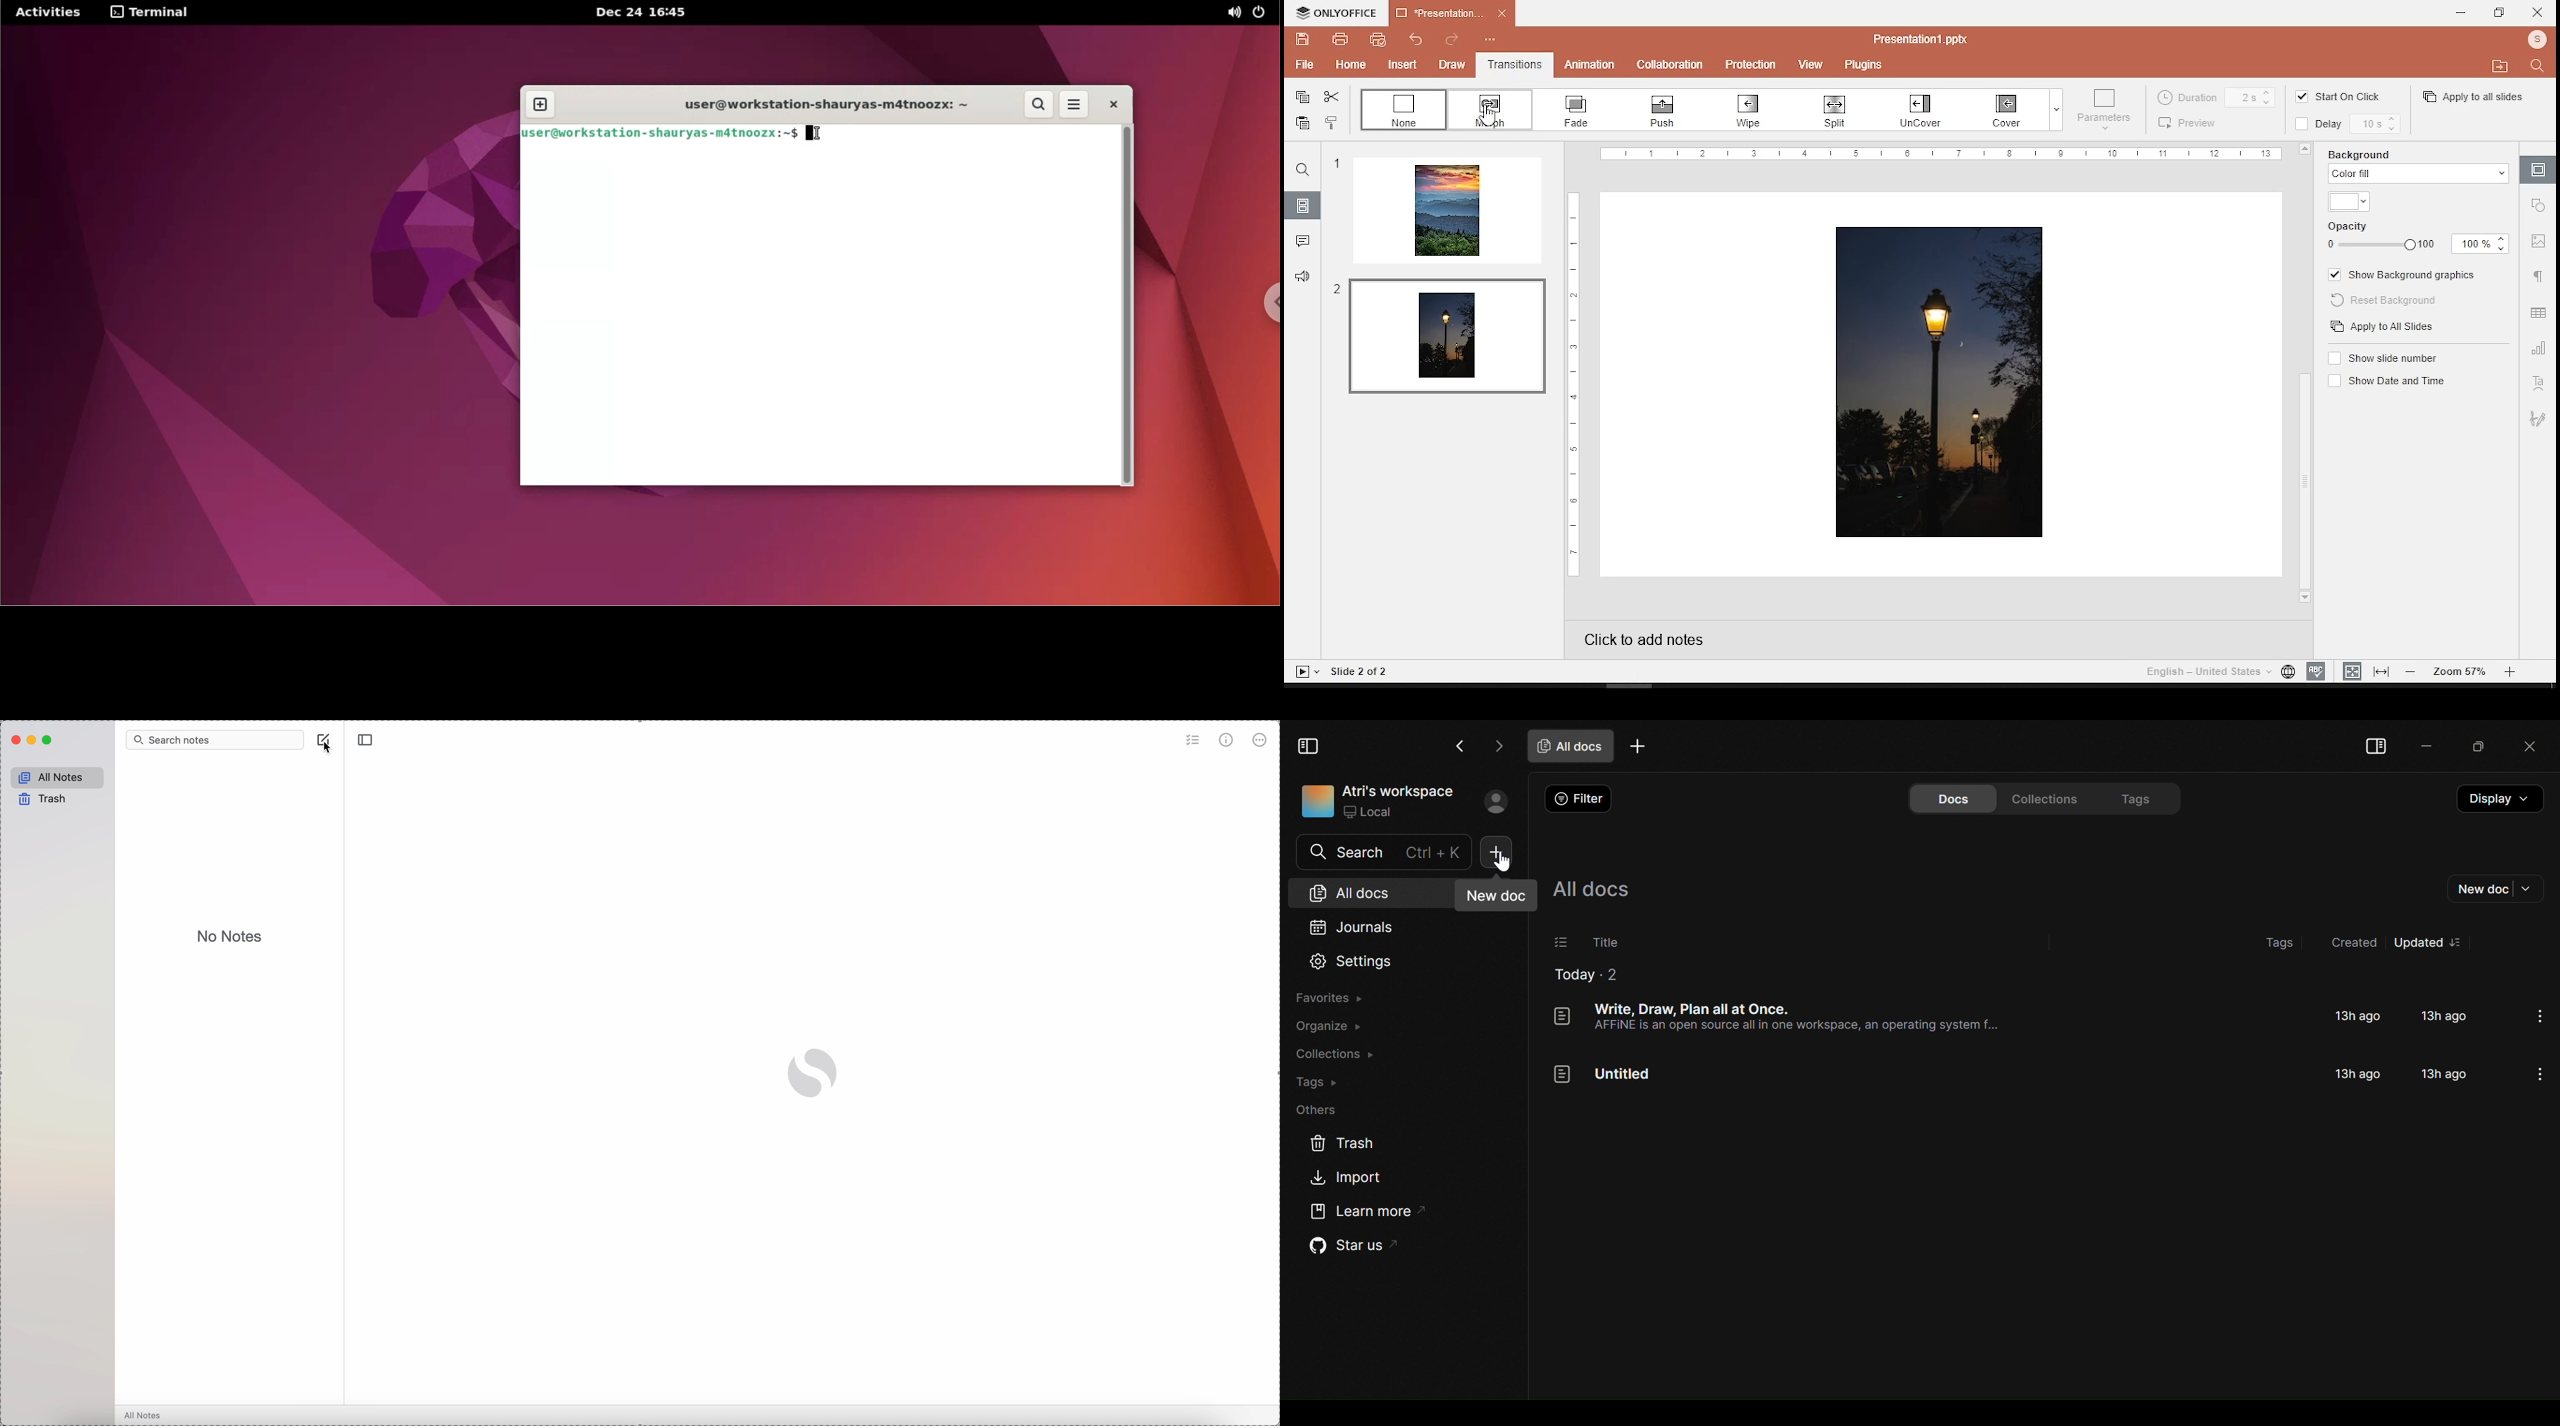 The height and width of the screenshot is (1428, 2576). What do you see at coordinates (2384, 327) in the screenshot?
I see `apply to slides` at bounding box center [2384, 327].